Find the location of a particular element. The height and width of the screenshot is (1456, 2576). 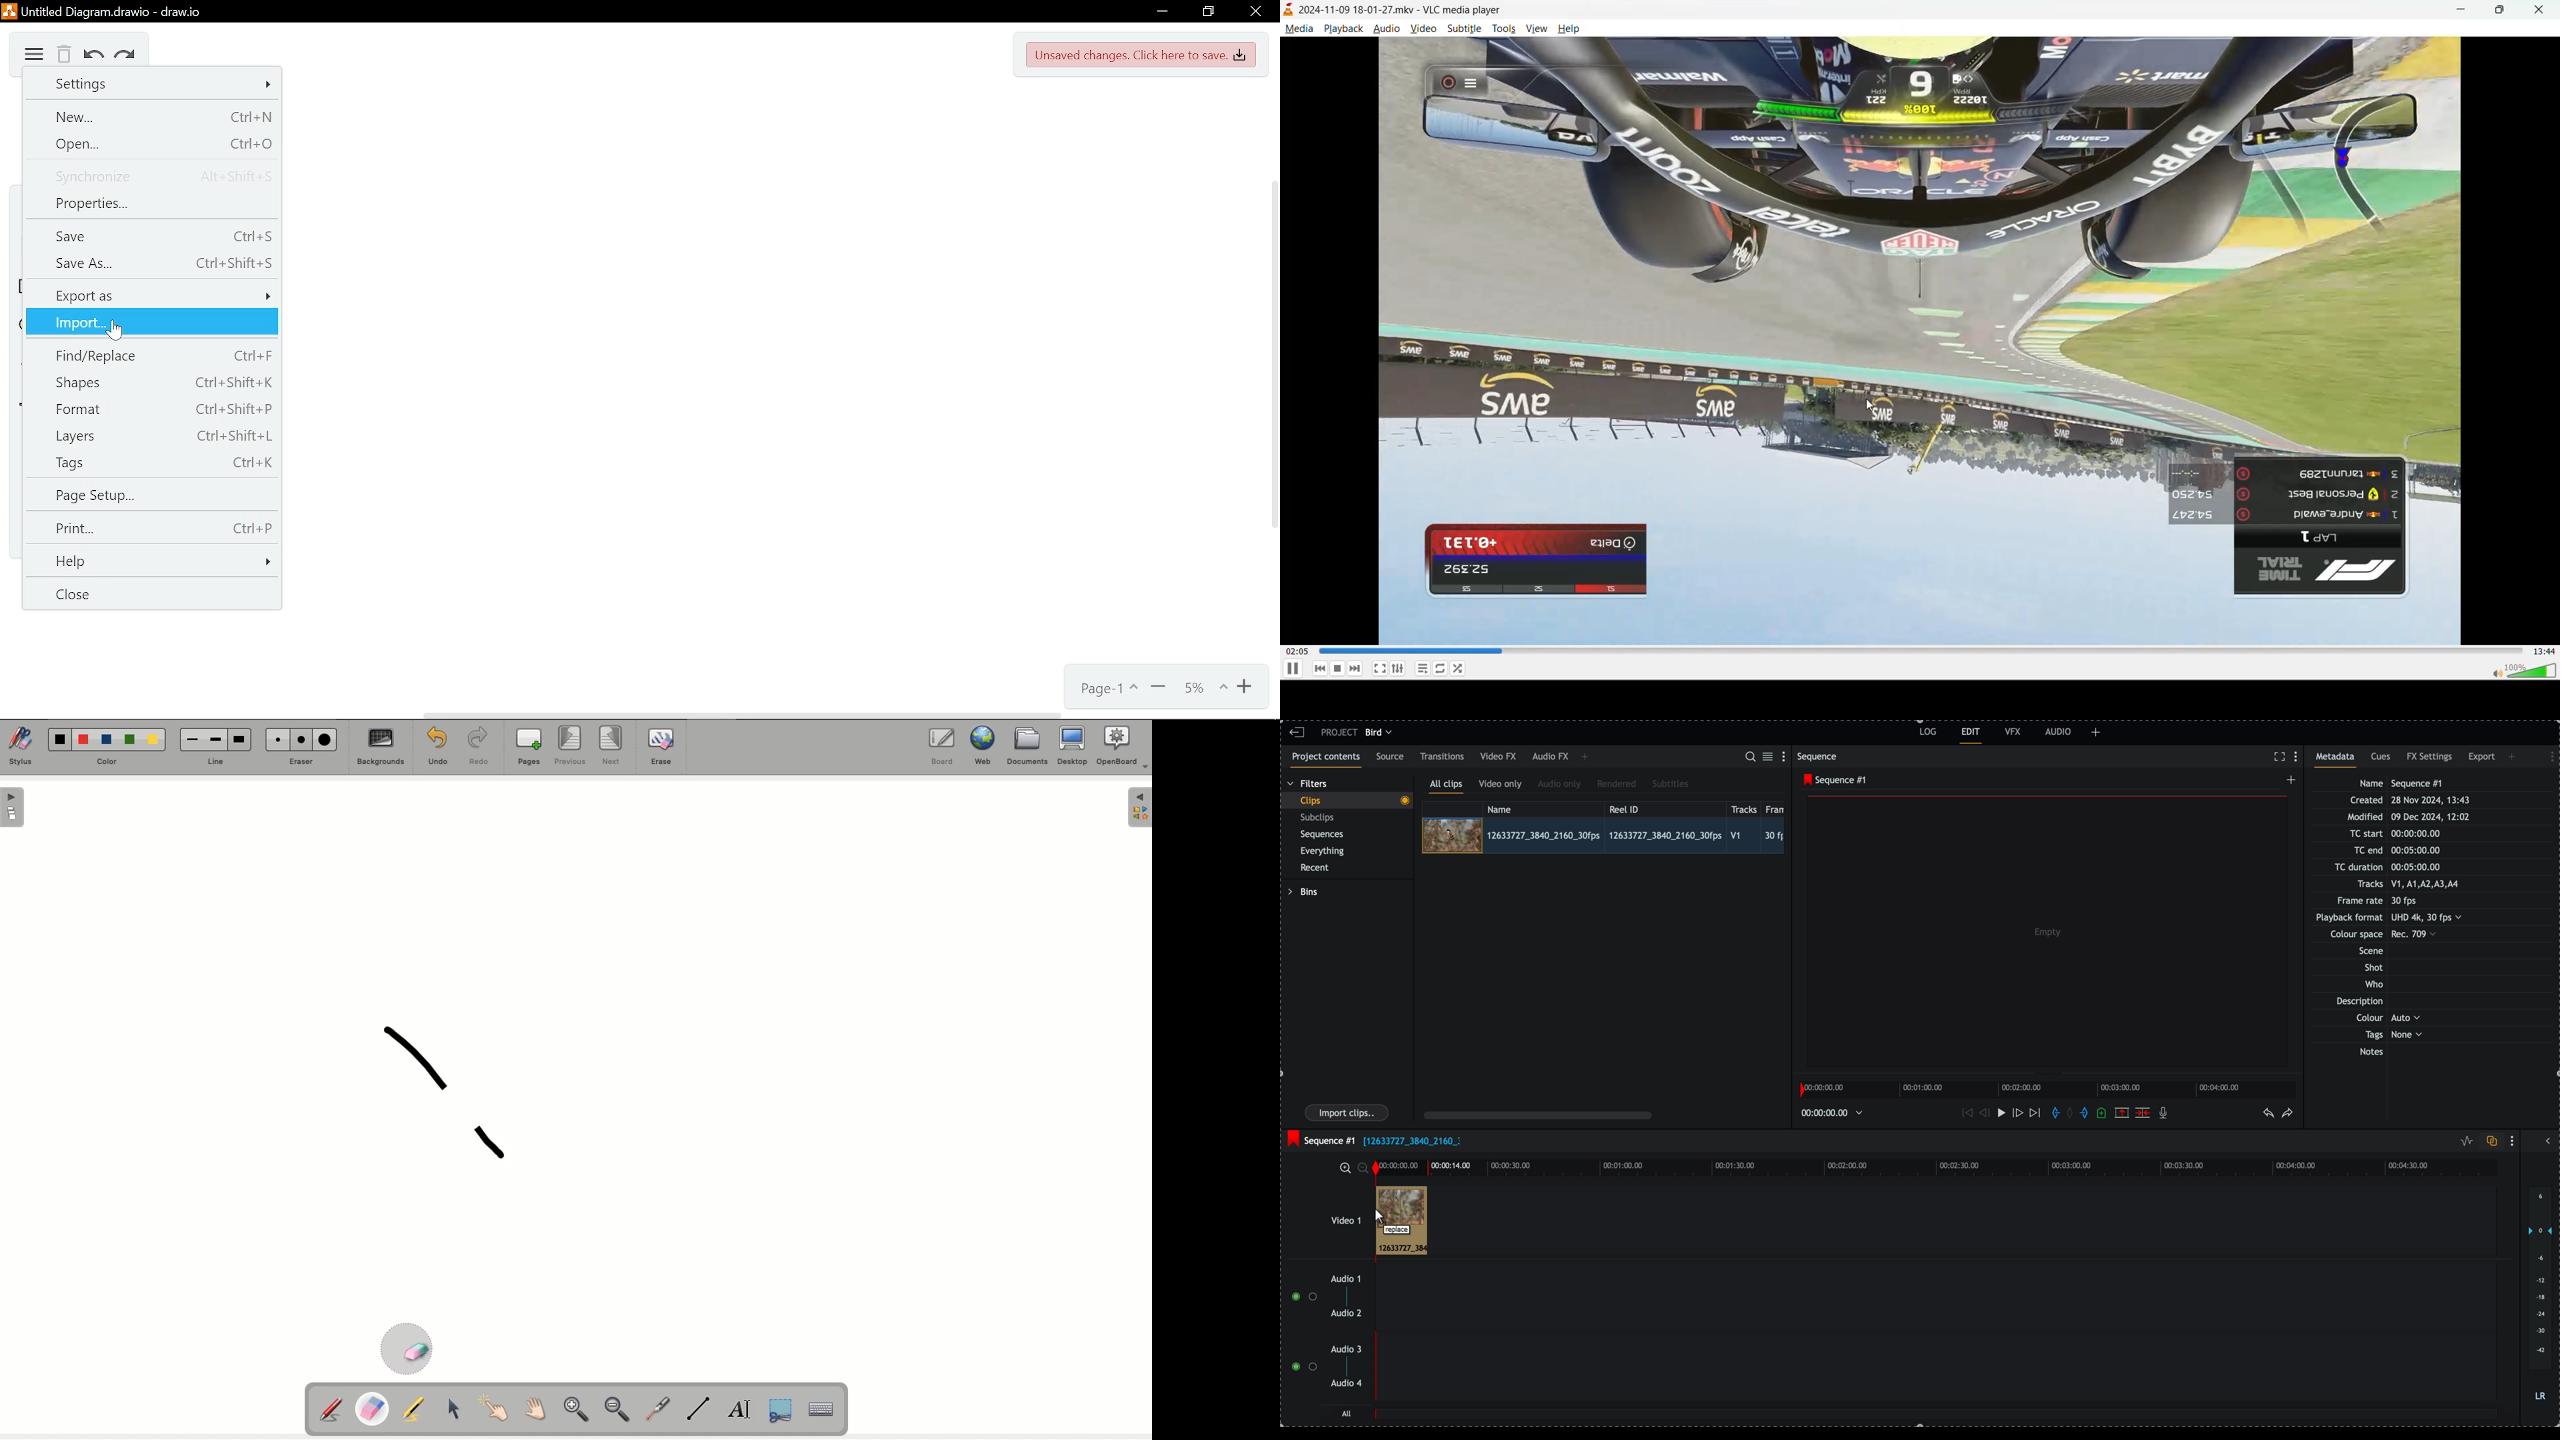

Green is located at coordinates (133, 738).